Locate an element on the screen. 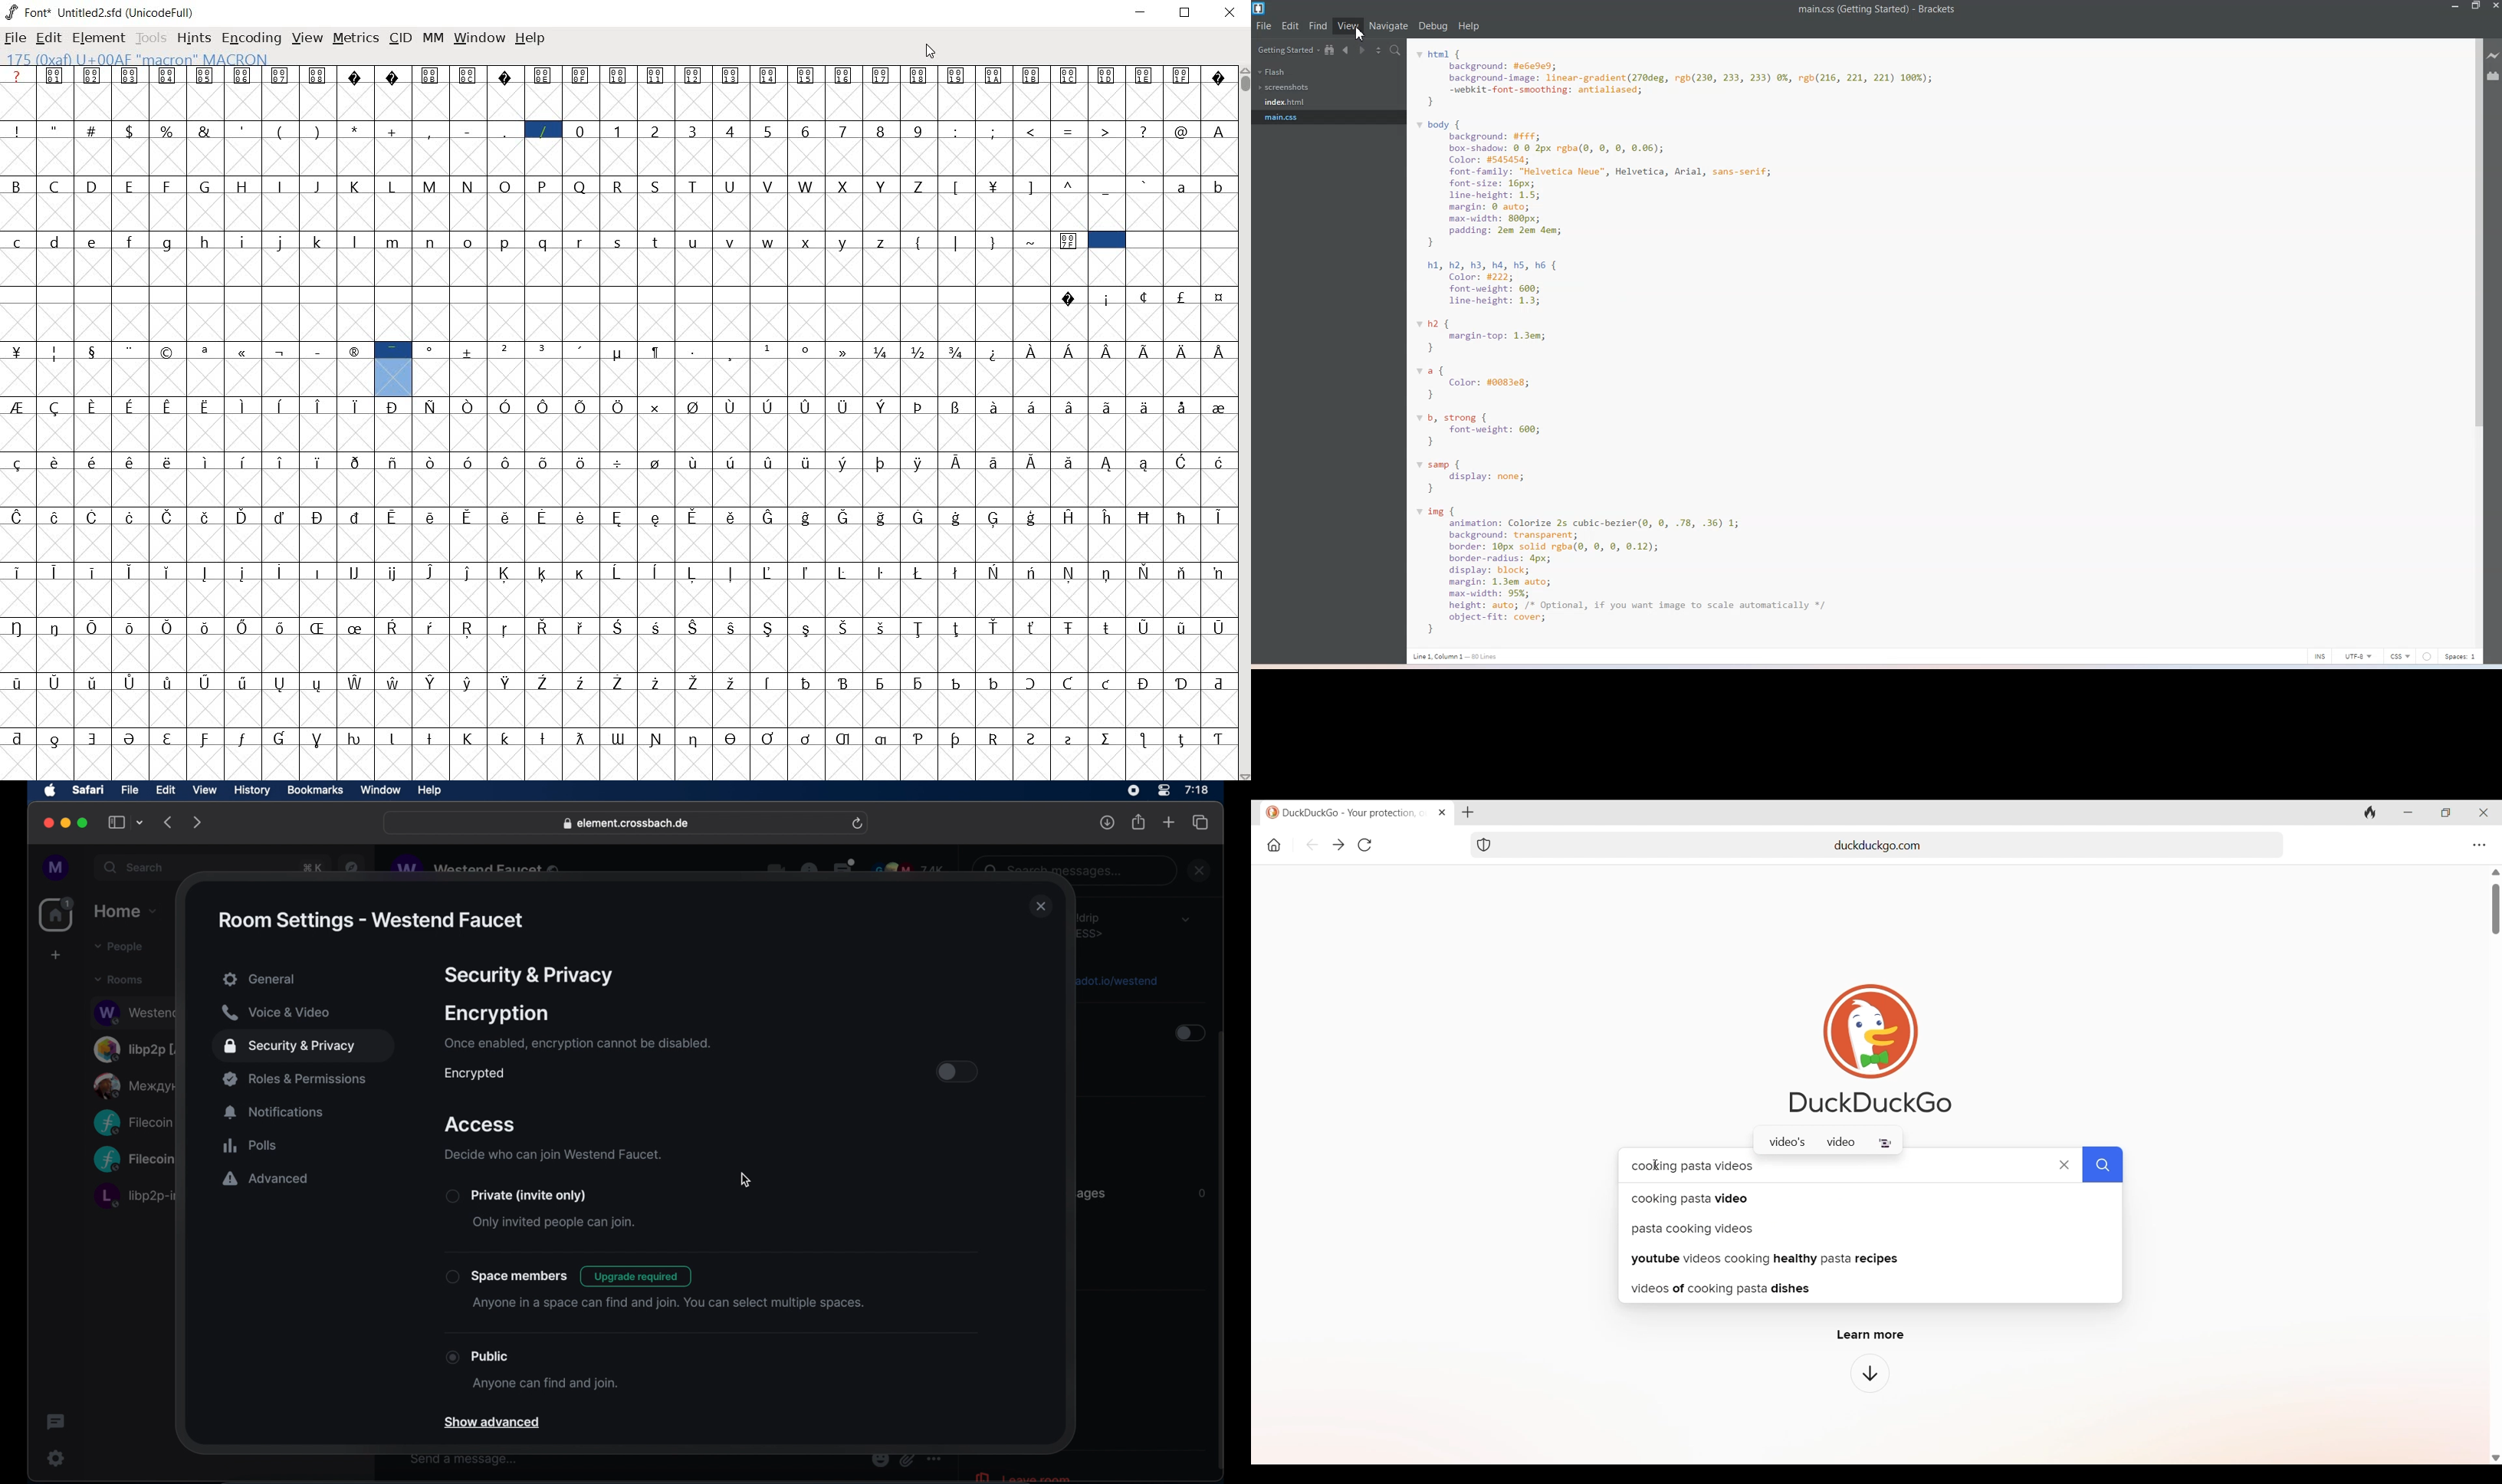 The height and width of the screenshot is (1484, 2520). show sidebar is located at coordinates (117, 822).